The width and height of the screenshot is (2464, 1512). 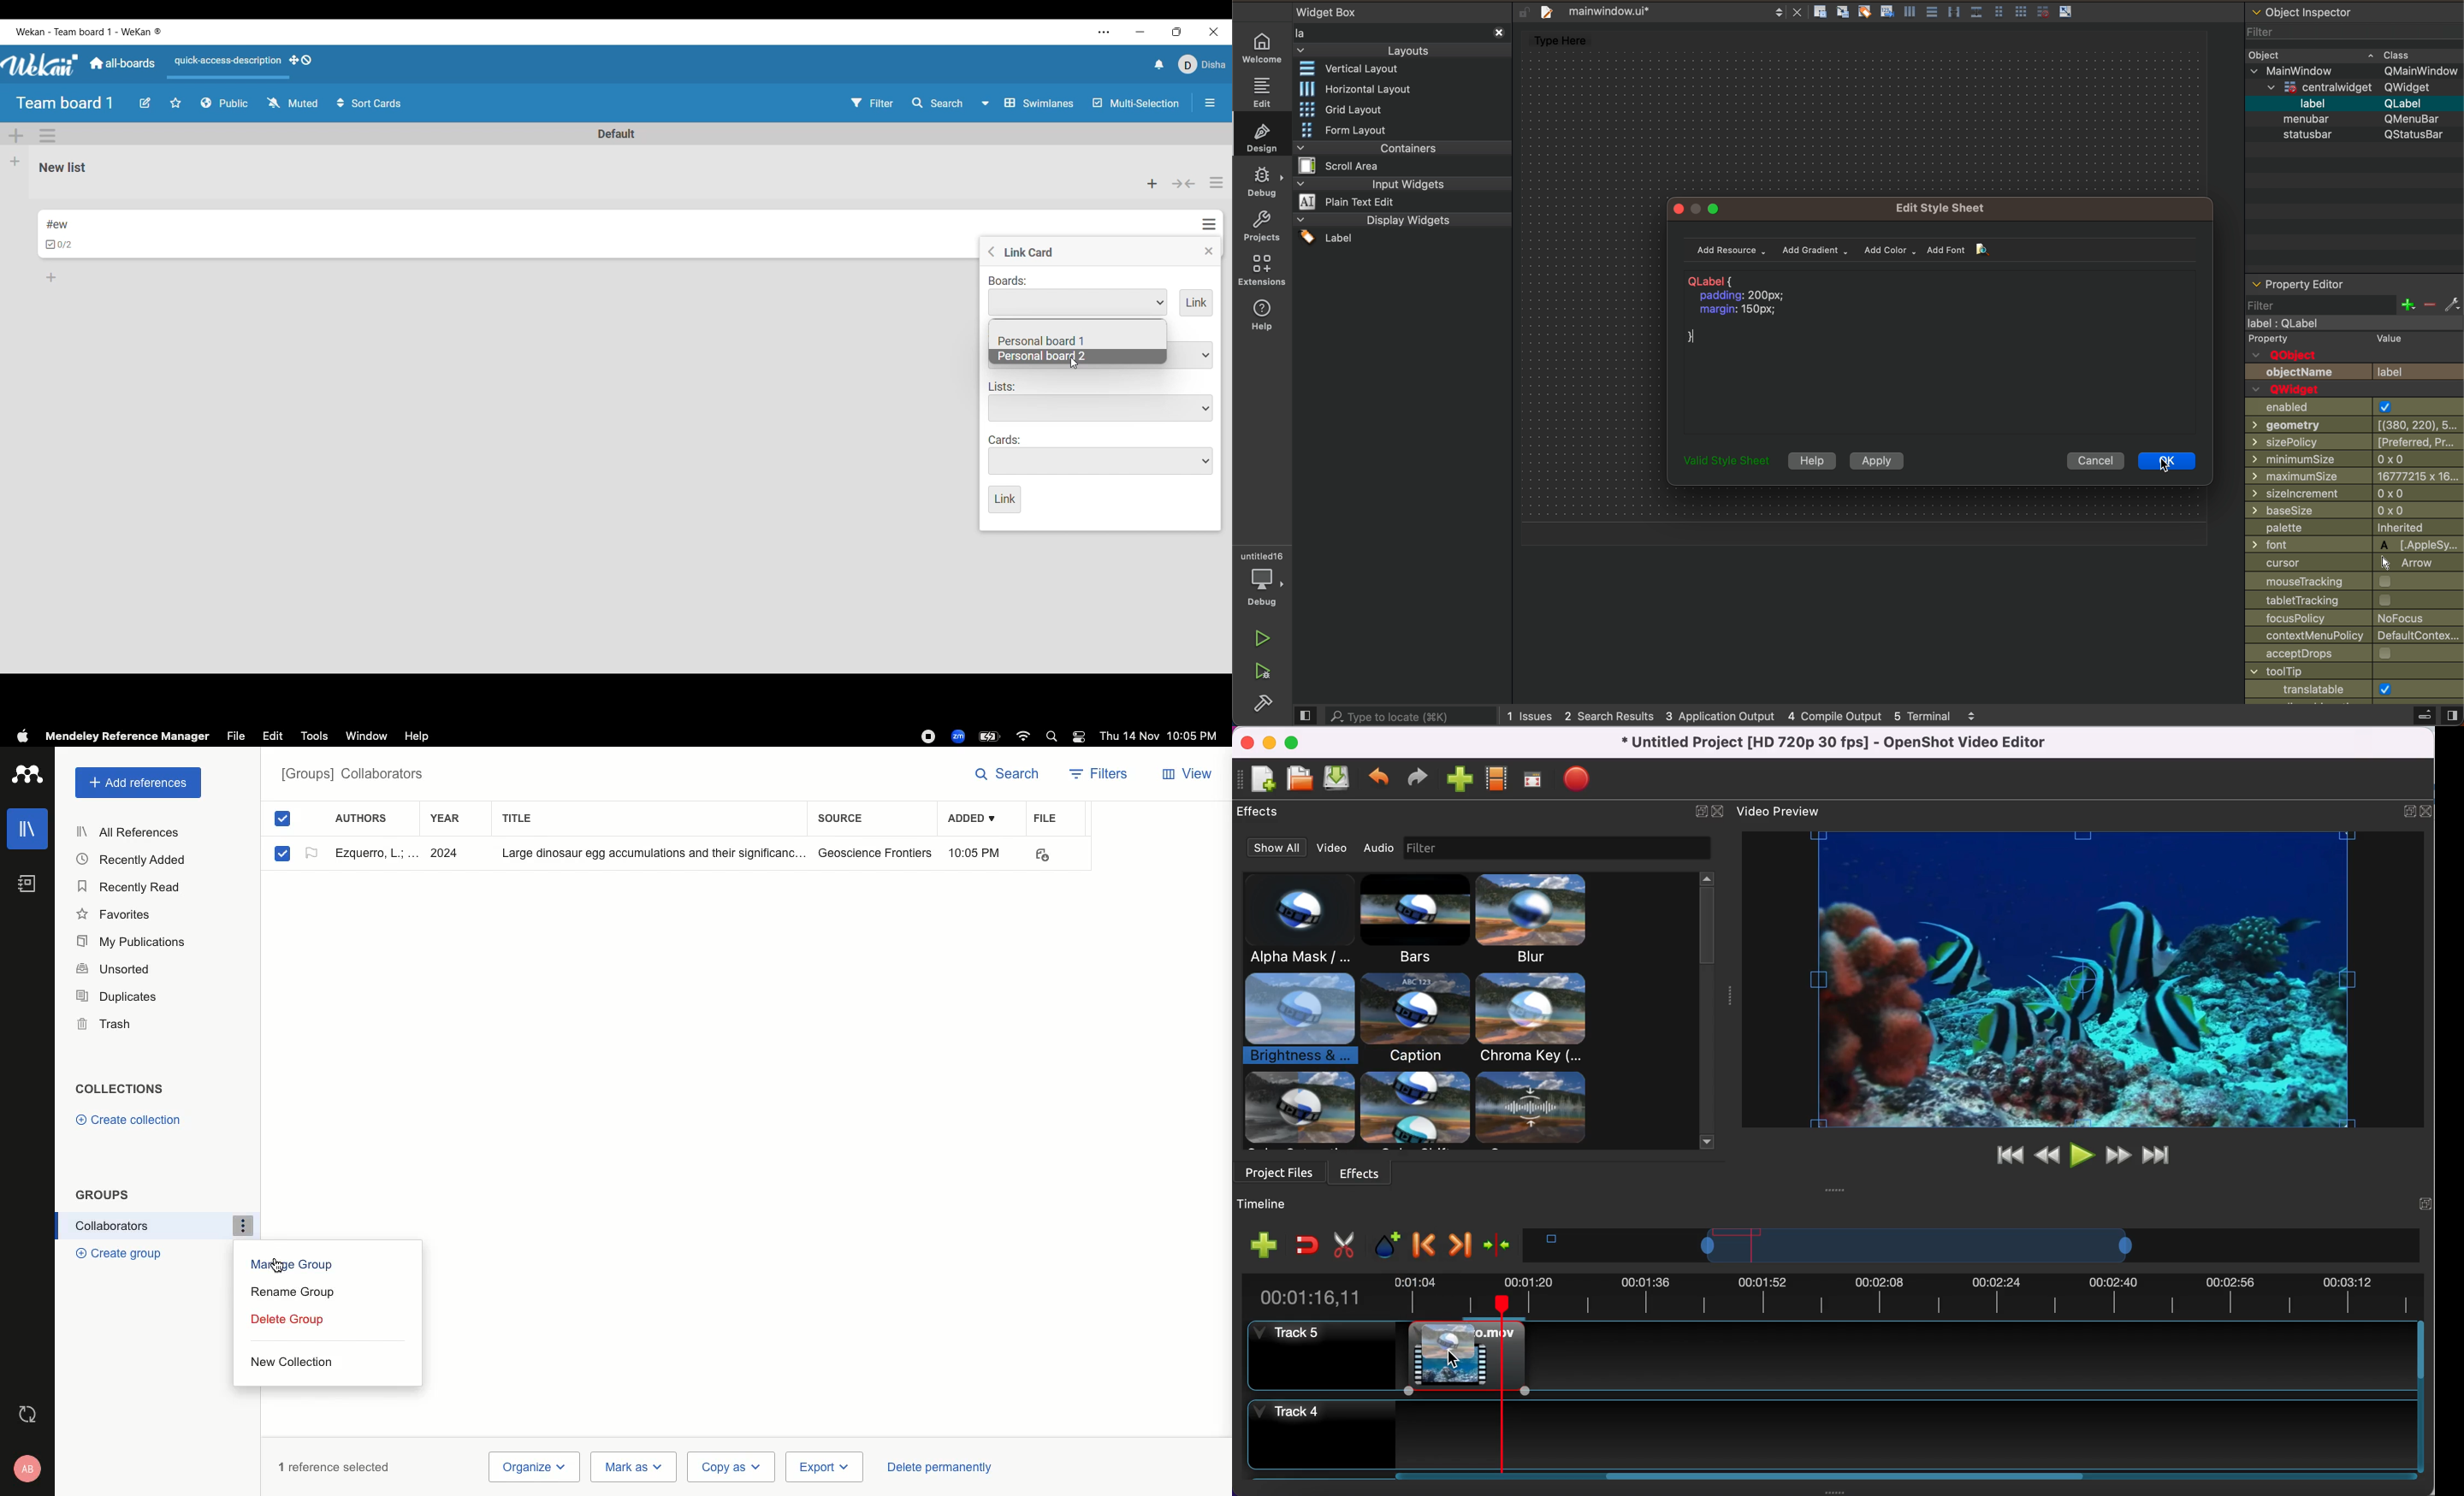 I want to click on Paper selected, so click(x=282, y=821).